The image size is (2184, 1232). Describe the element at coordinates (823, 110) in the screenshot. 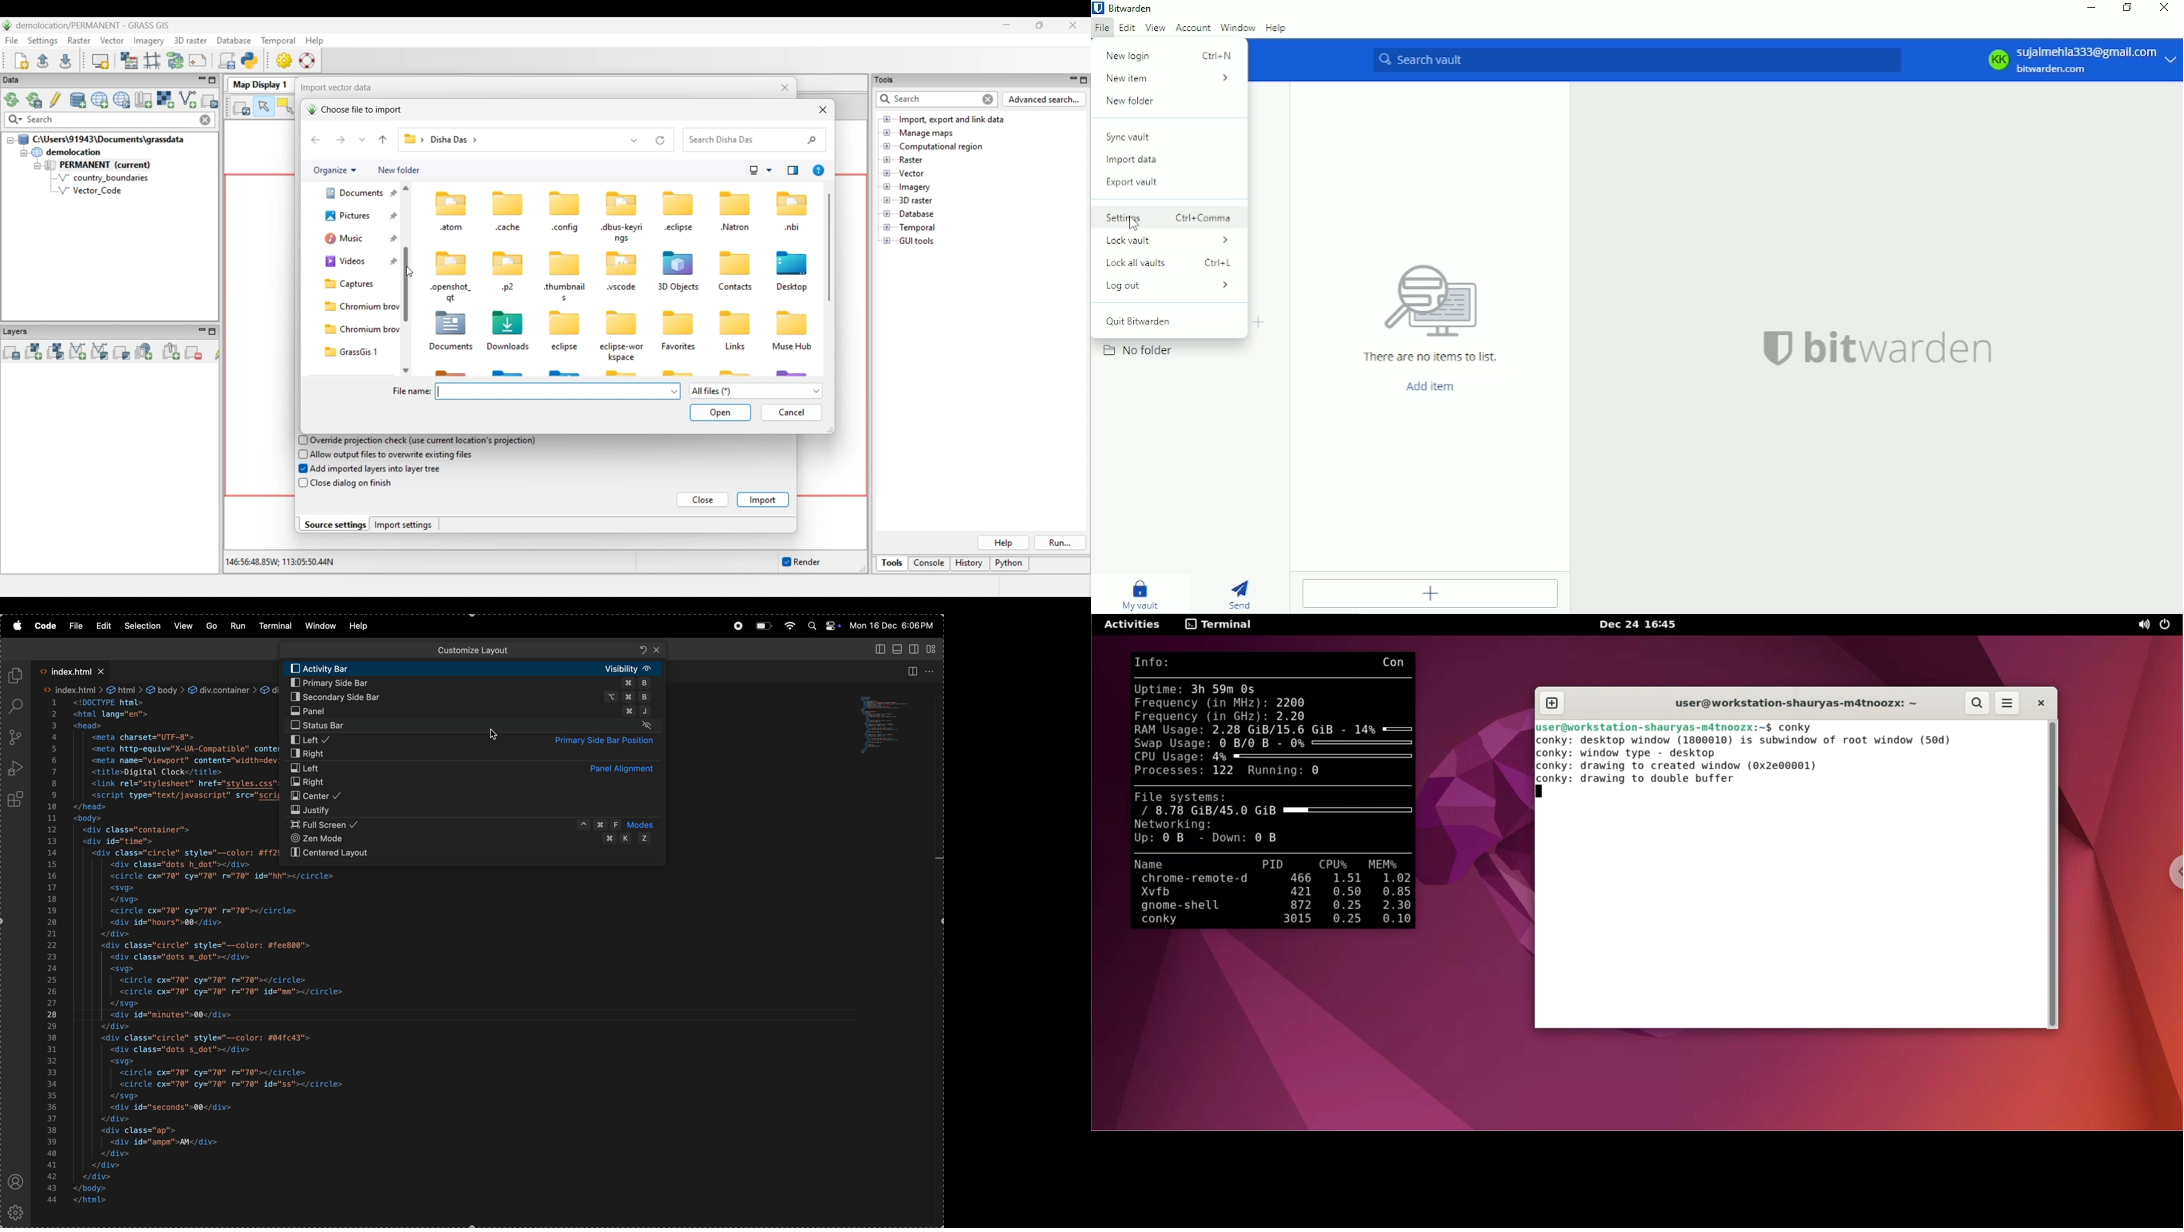

I see `Close window` at that location.